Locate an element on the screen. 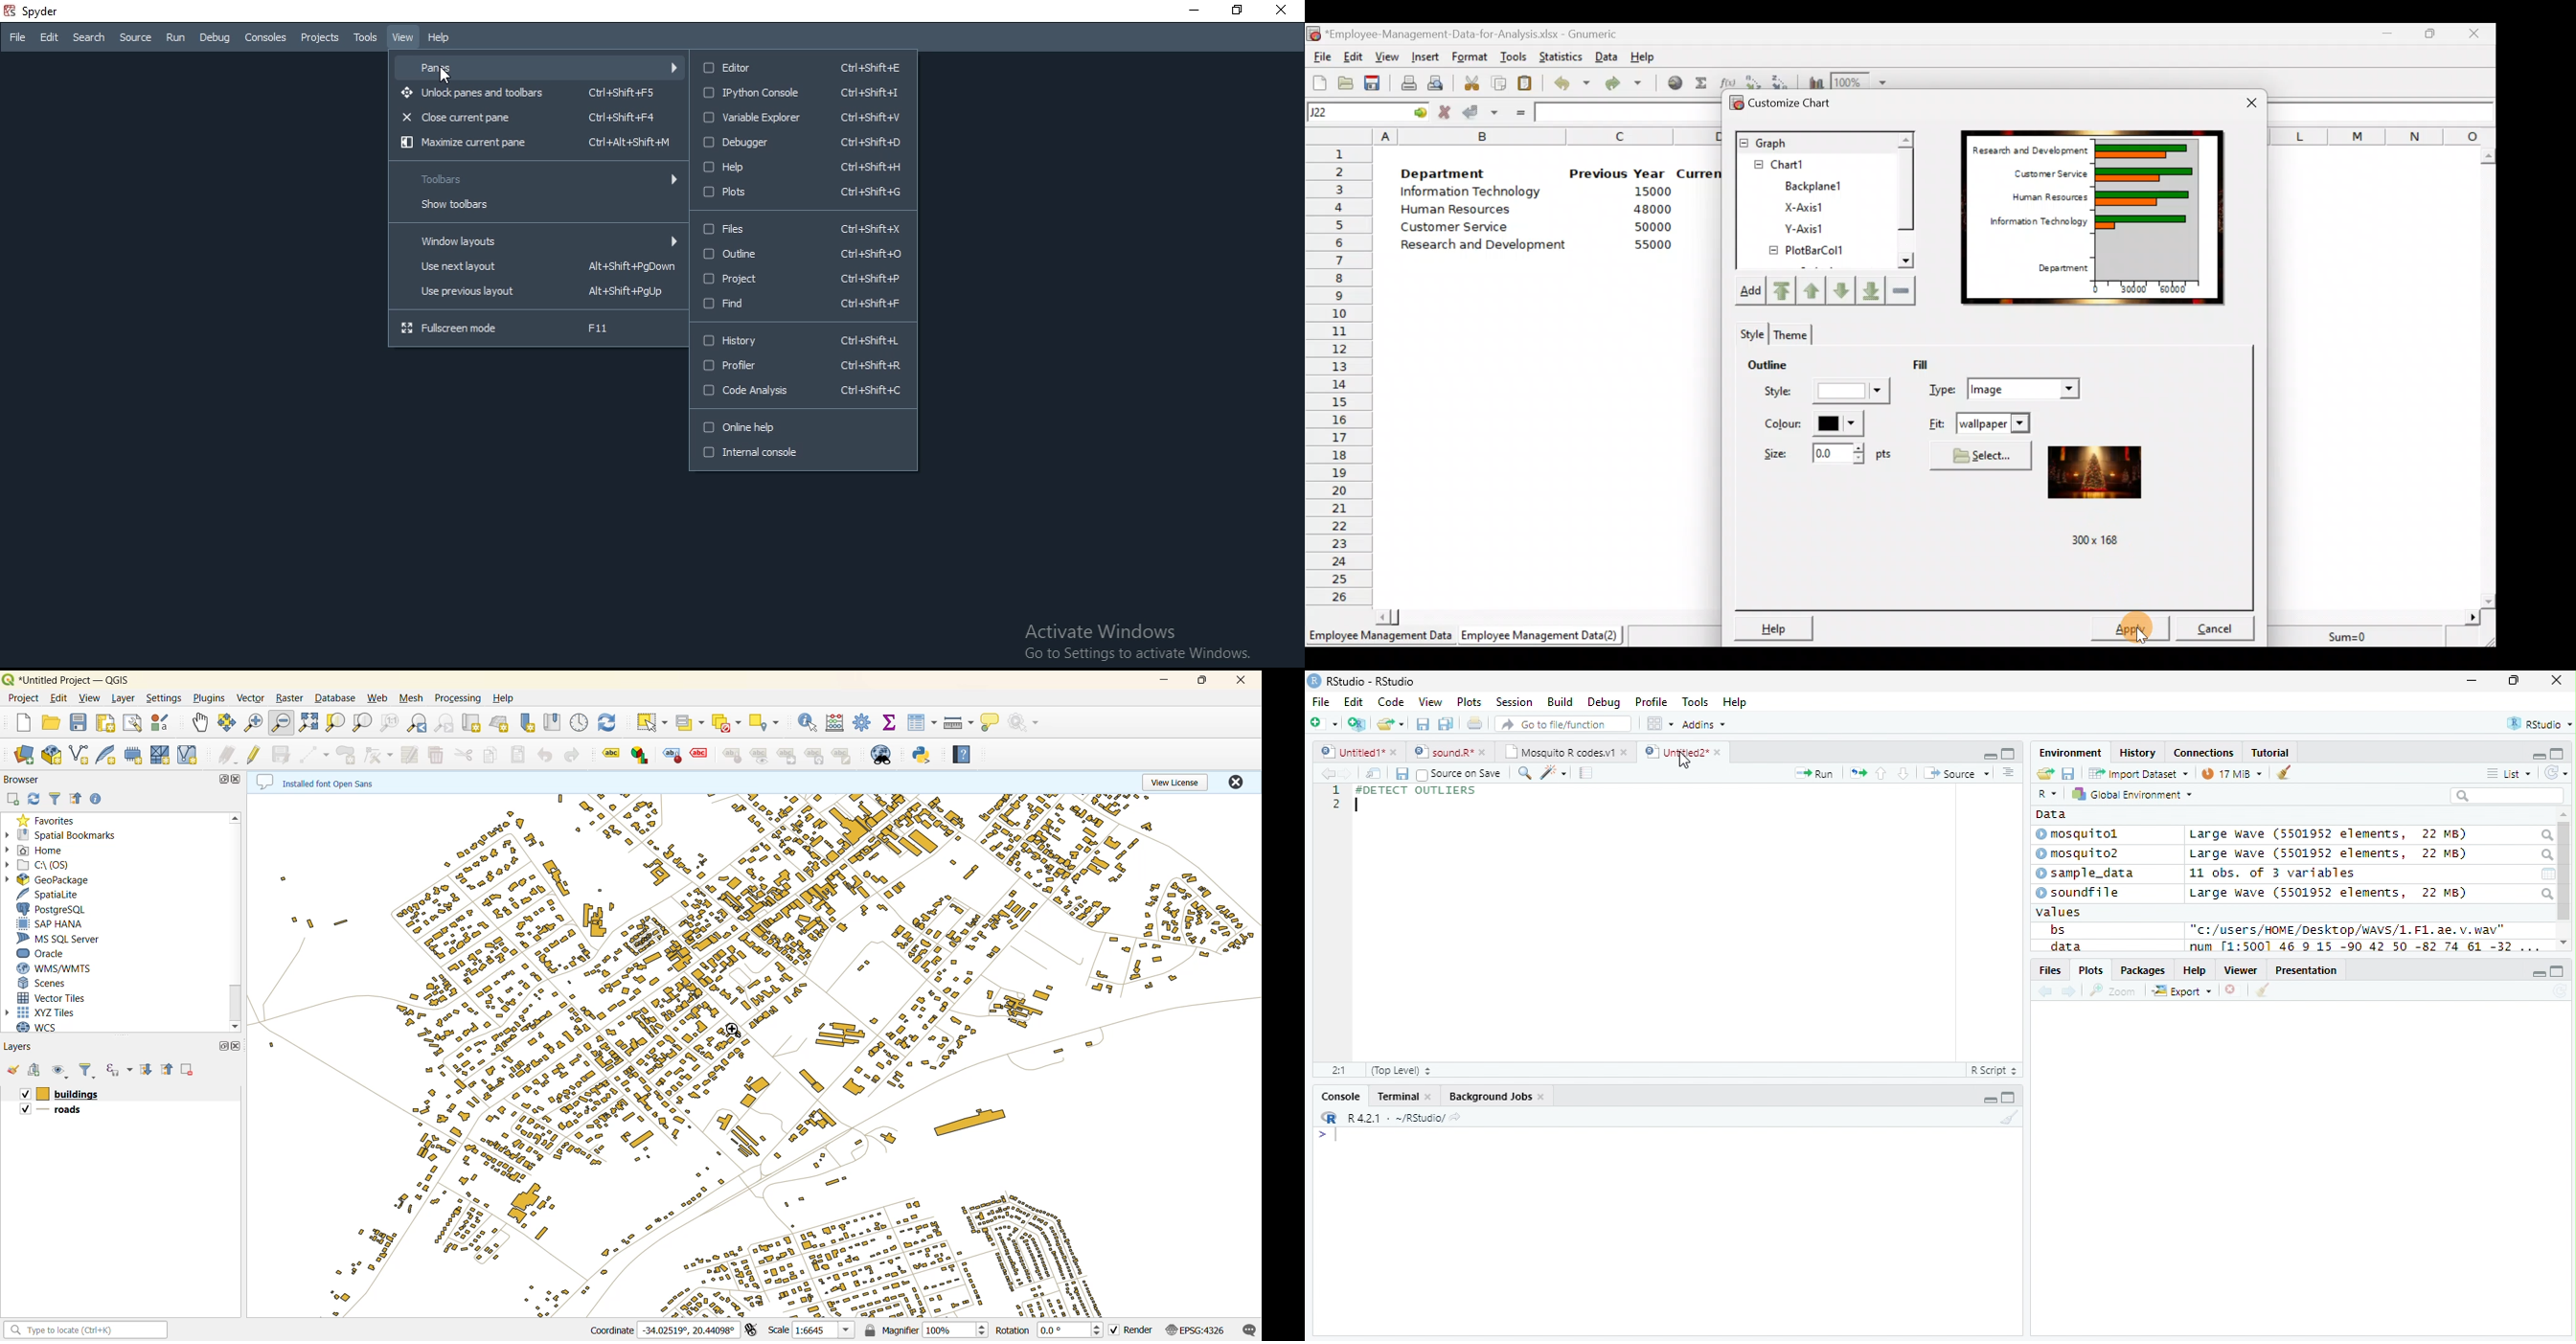  11 obs. of 3 variables is located at coordinates (2273, 873).